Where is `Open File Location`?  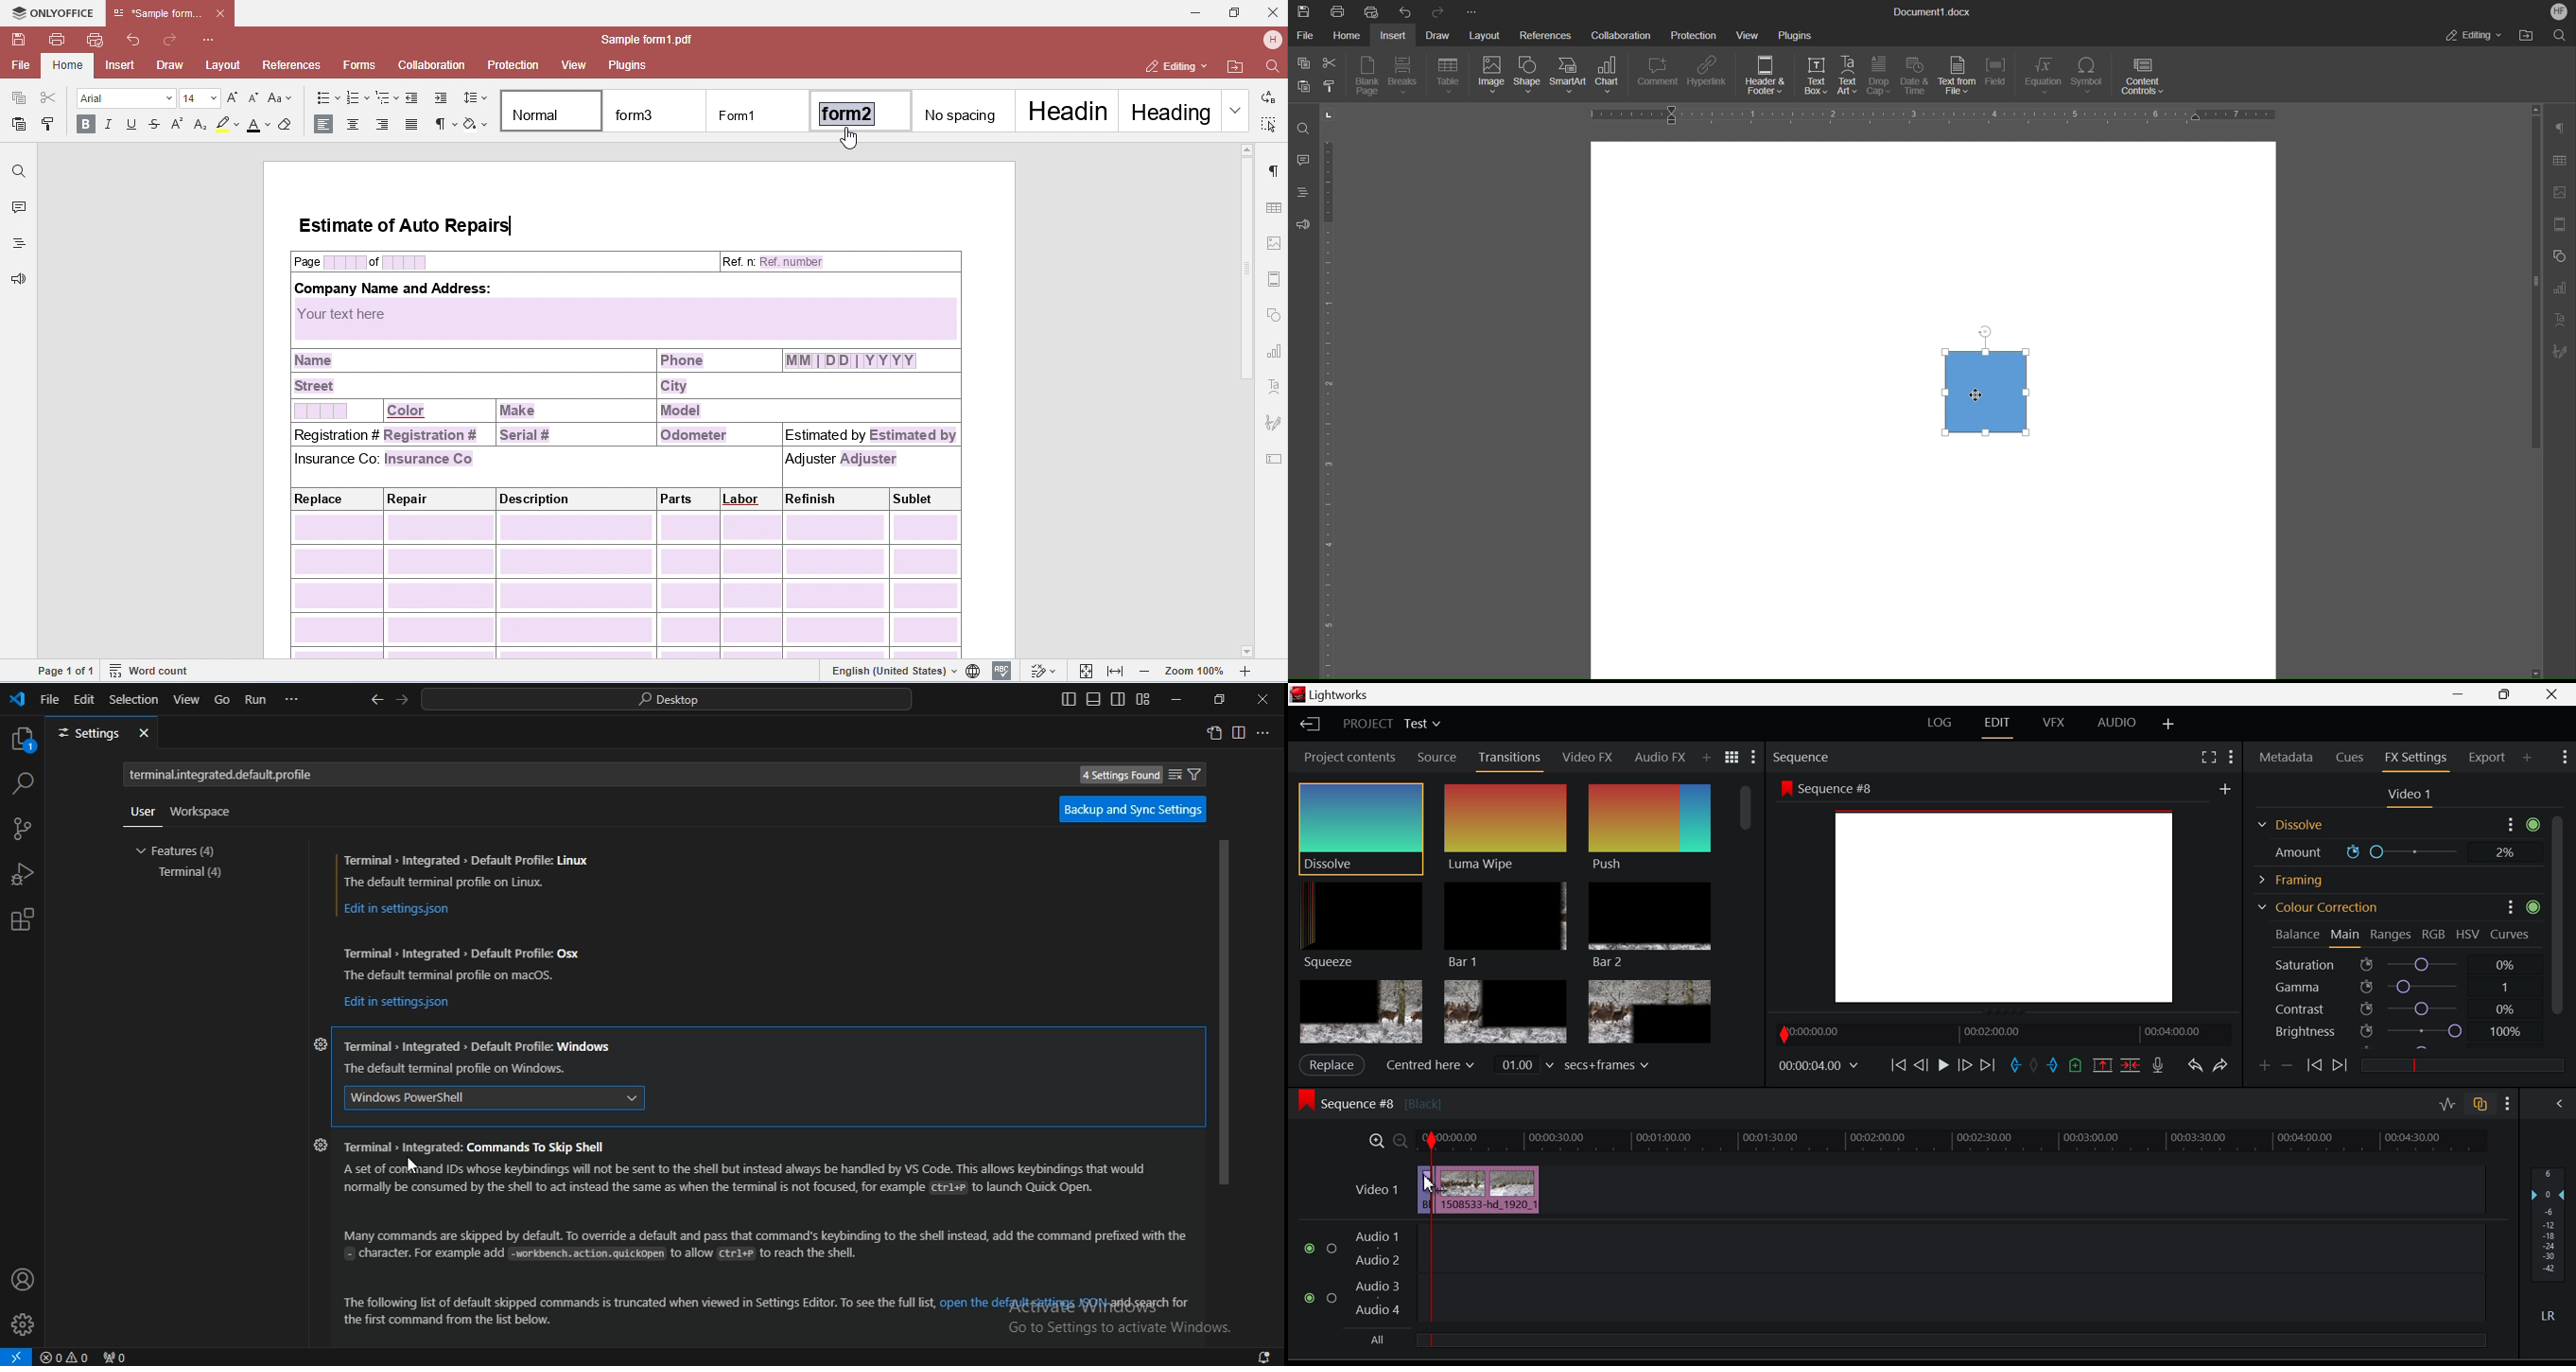
Open File Location is located at coordinates (2526, 36).